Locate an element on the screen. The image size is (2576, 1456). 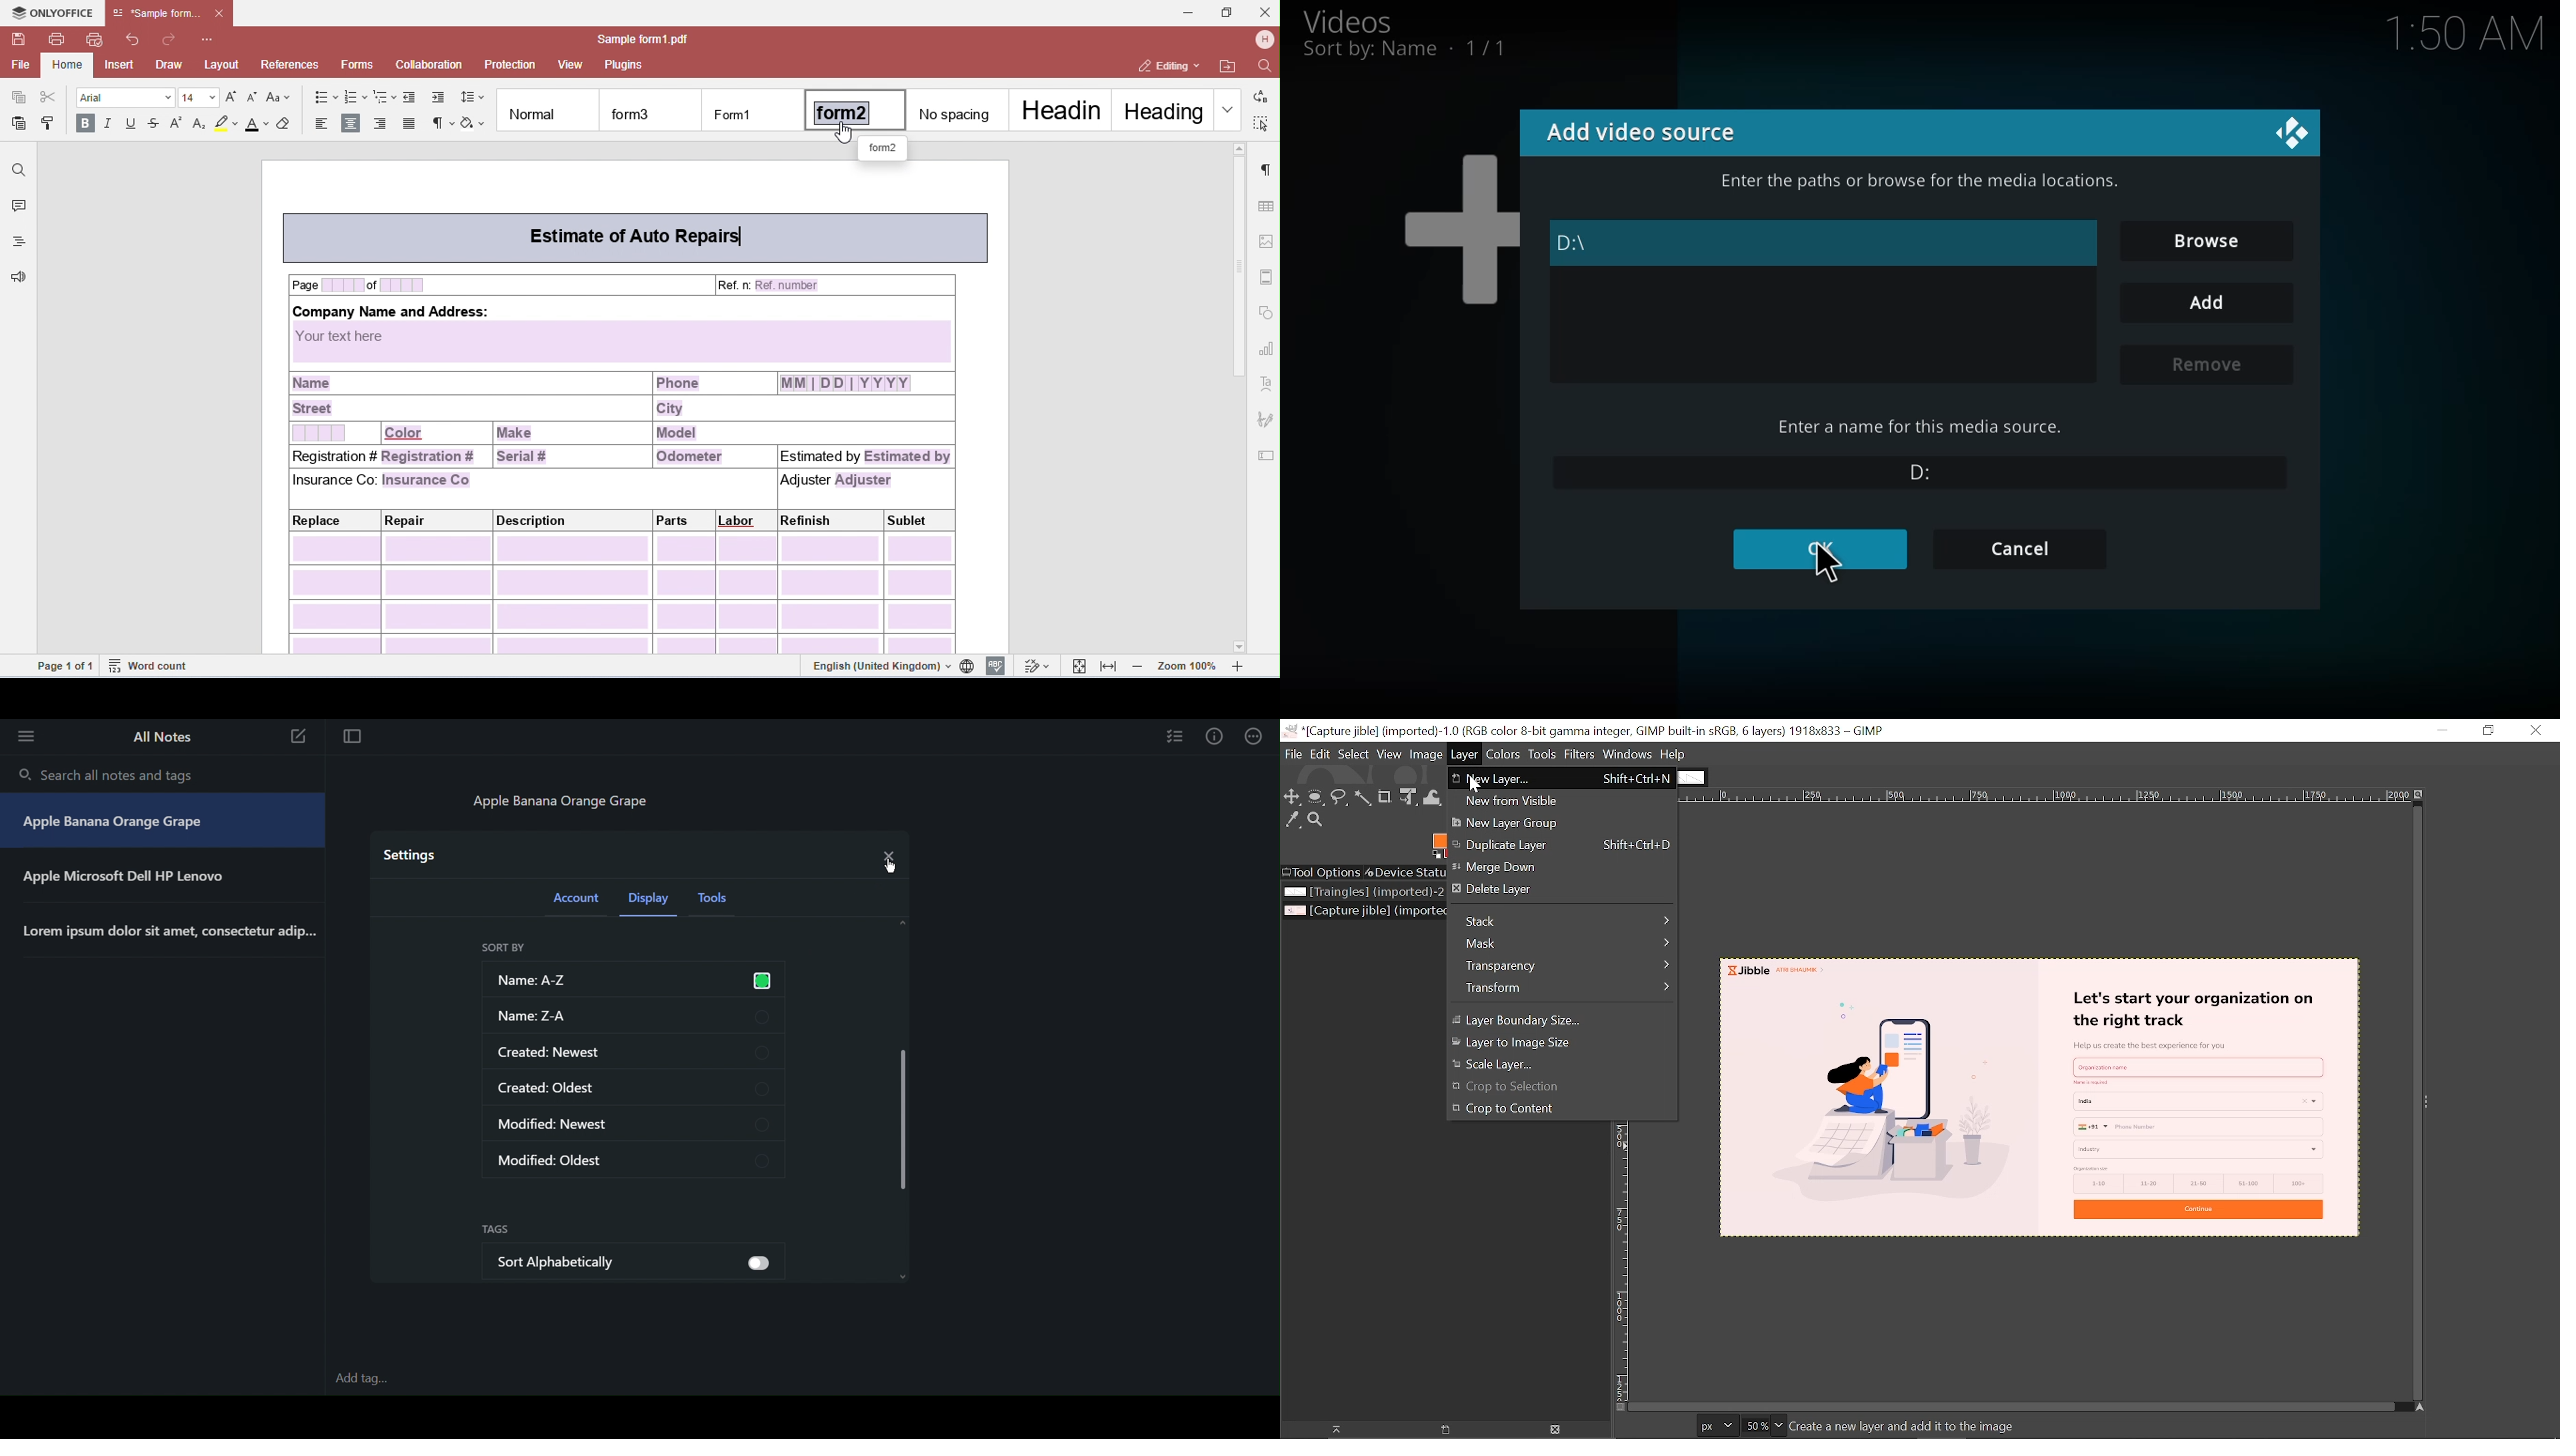
Layer is located at coordinates (1465, 754).